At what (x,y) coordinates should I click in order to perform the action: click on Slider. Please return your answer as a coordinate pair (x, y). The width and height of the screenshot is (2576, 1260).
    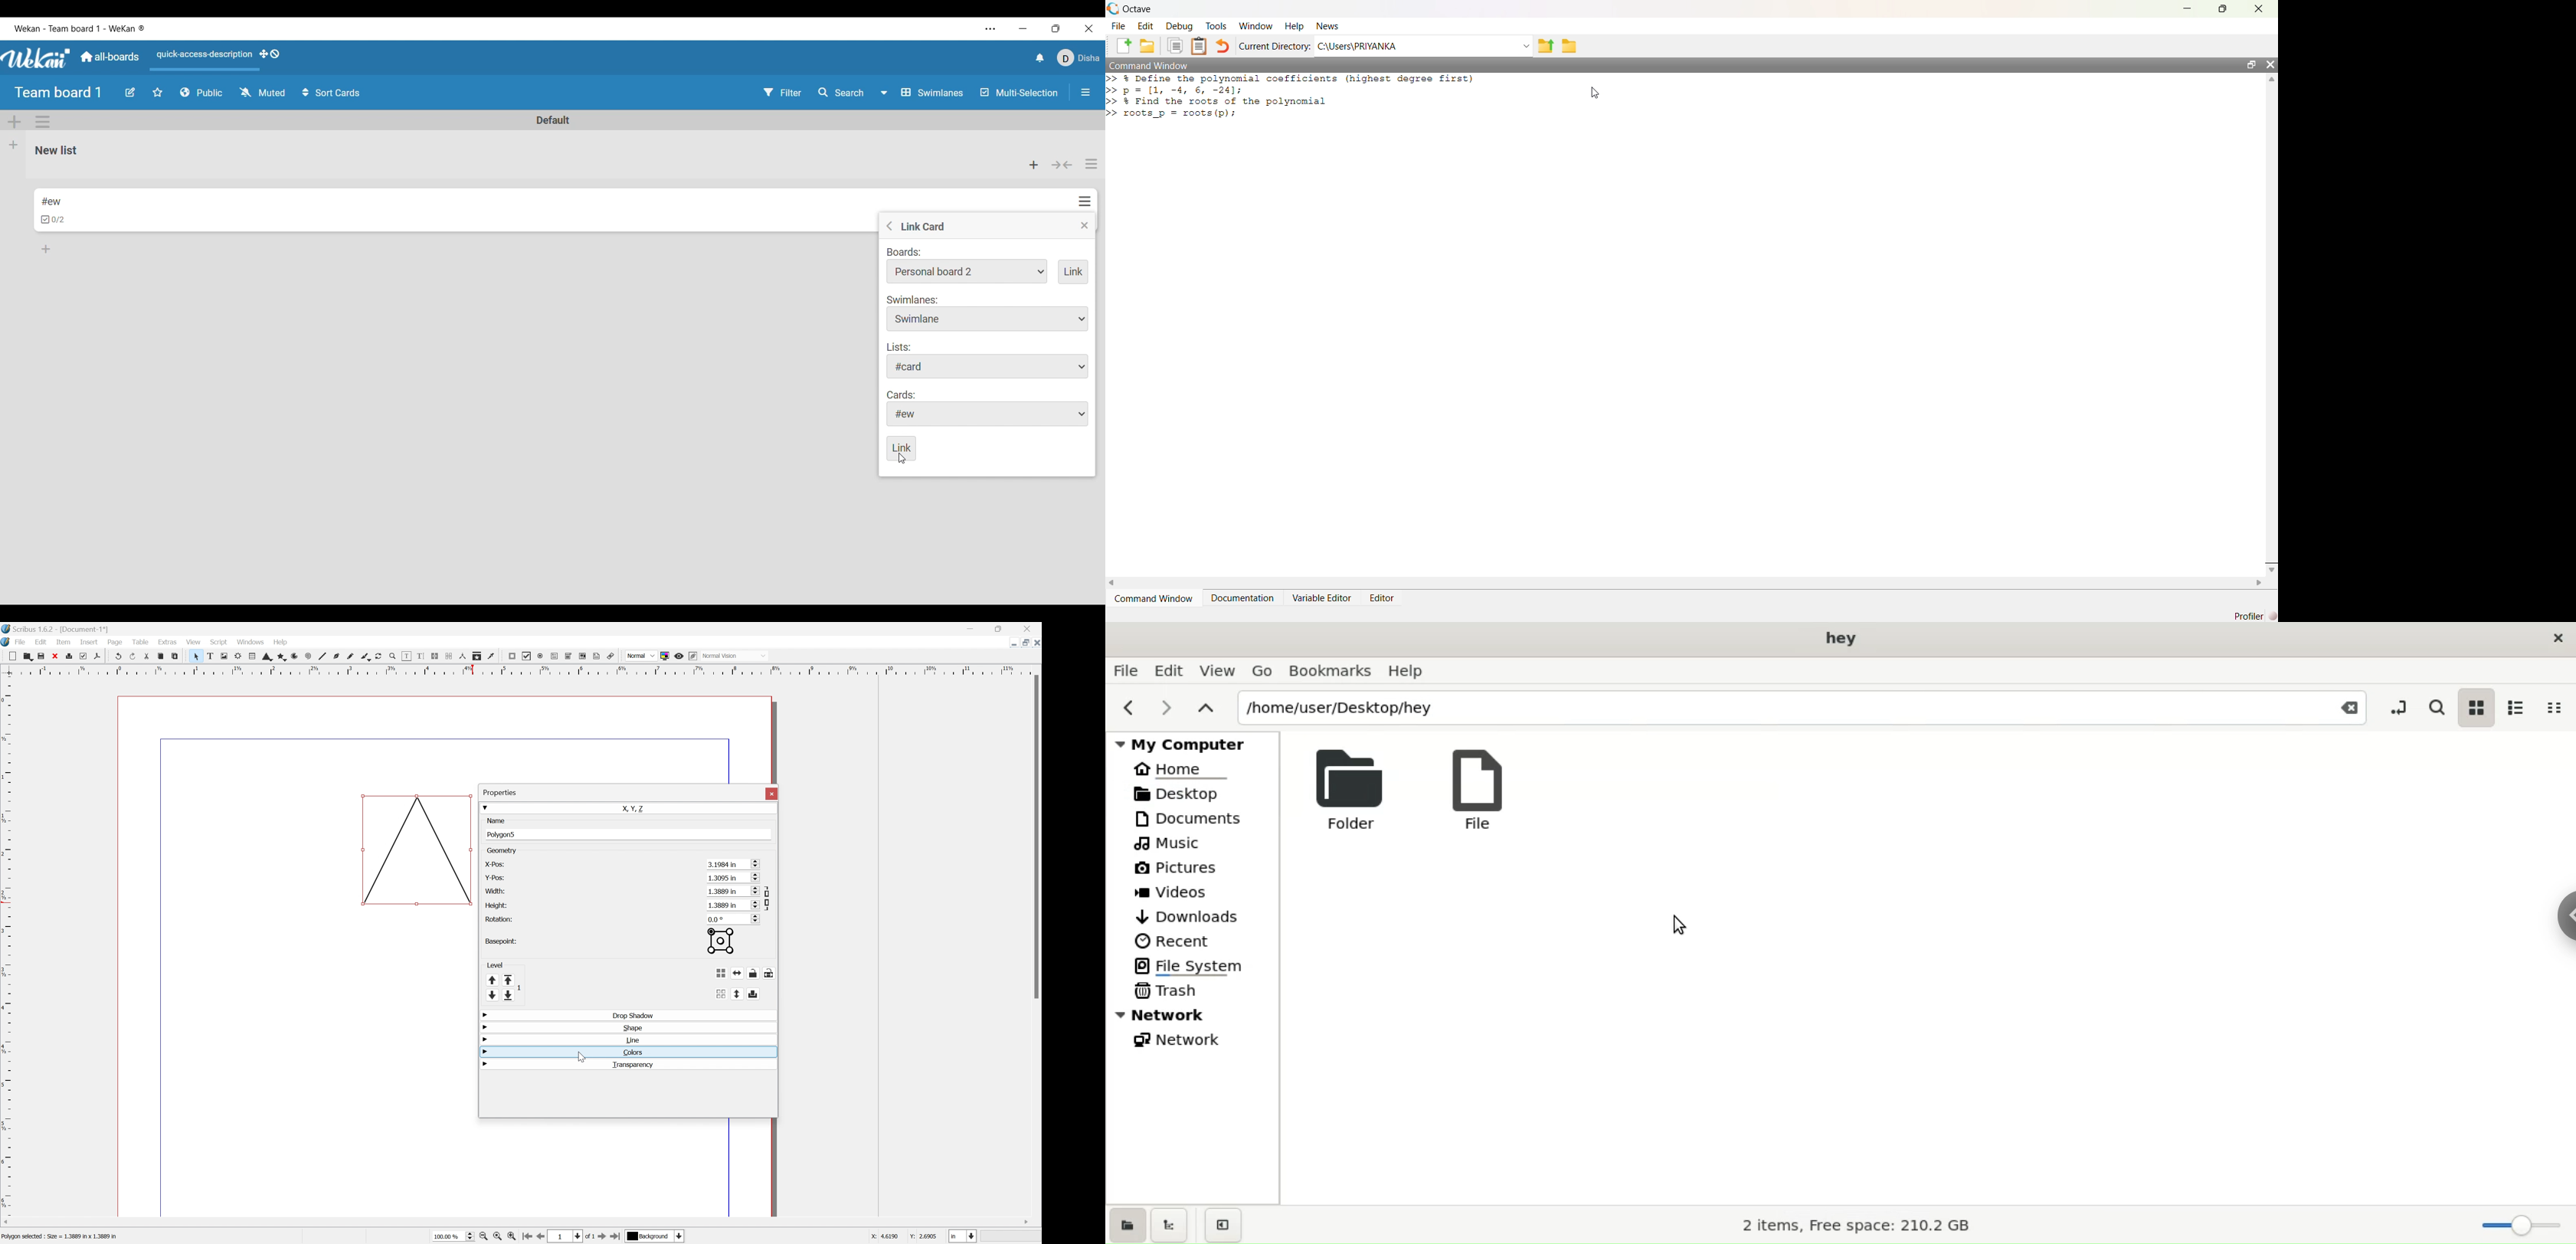
    Looking at the image, I should click on (467, 1236).